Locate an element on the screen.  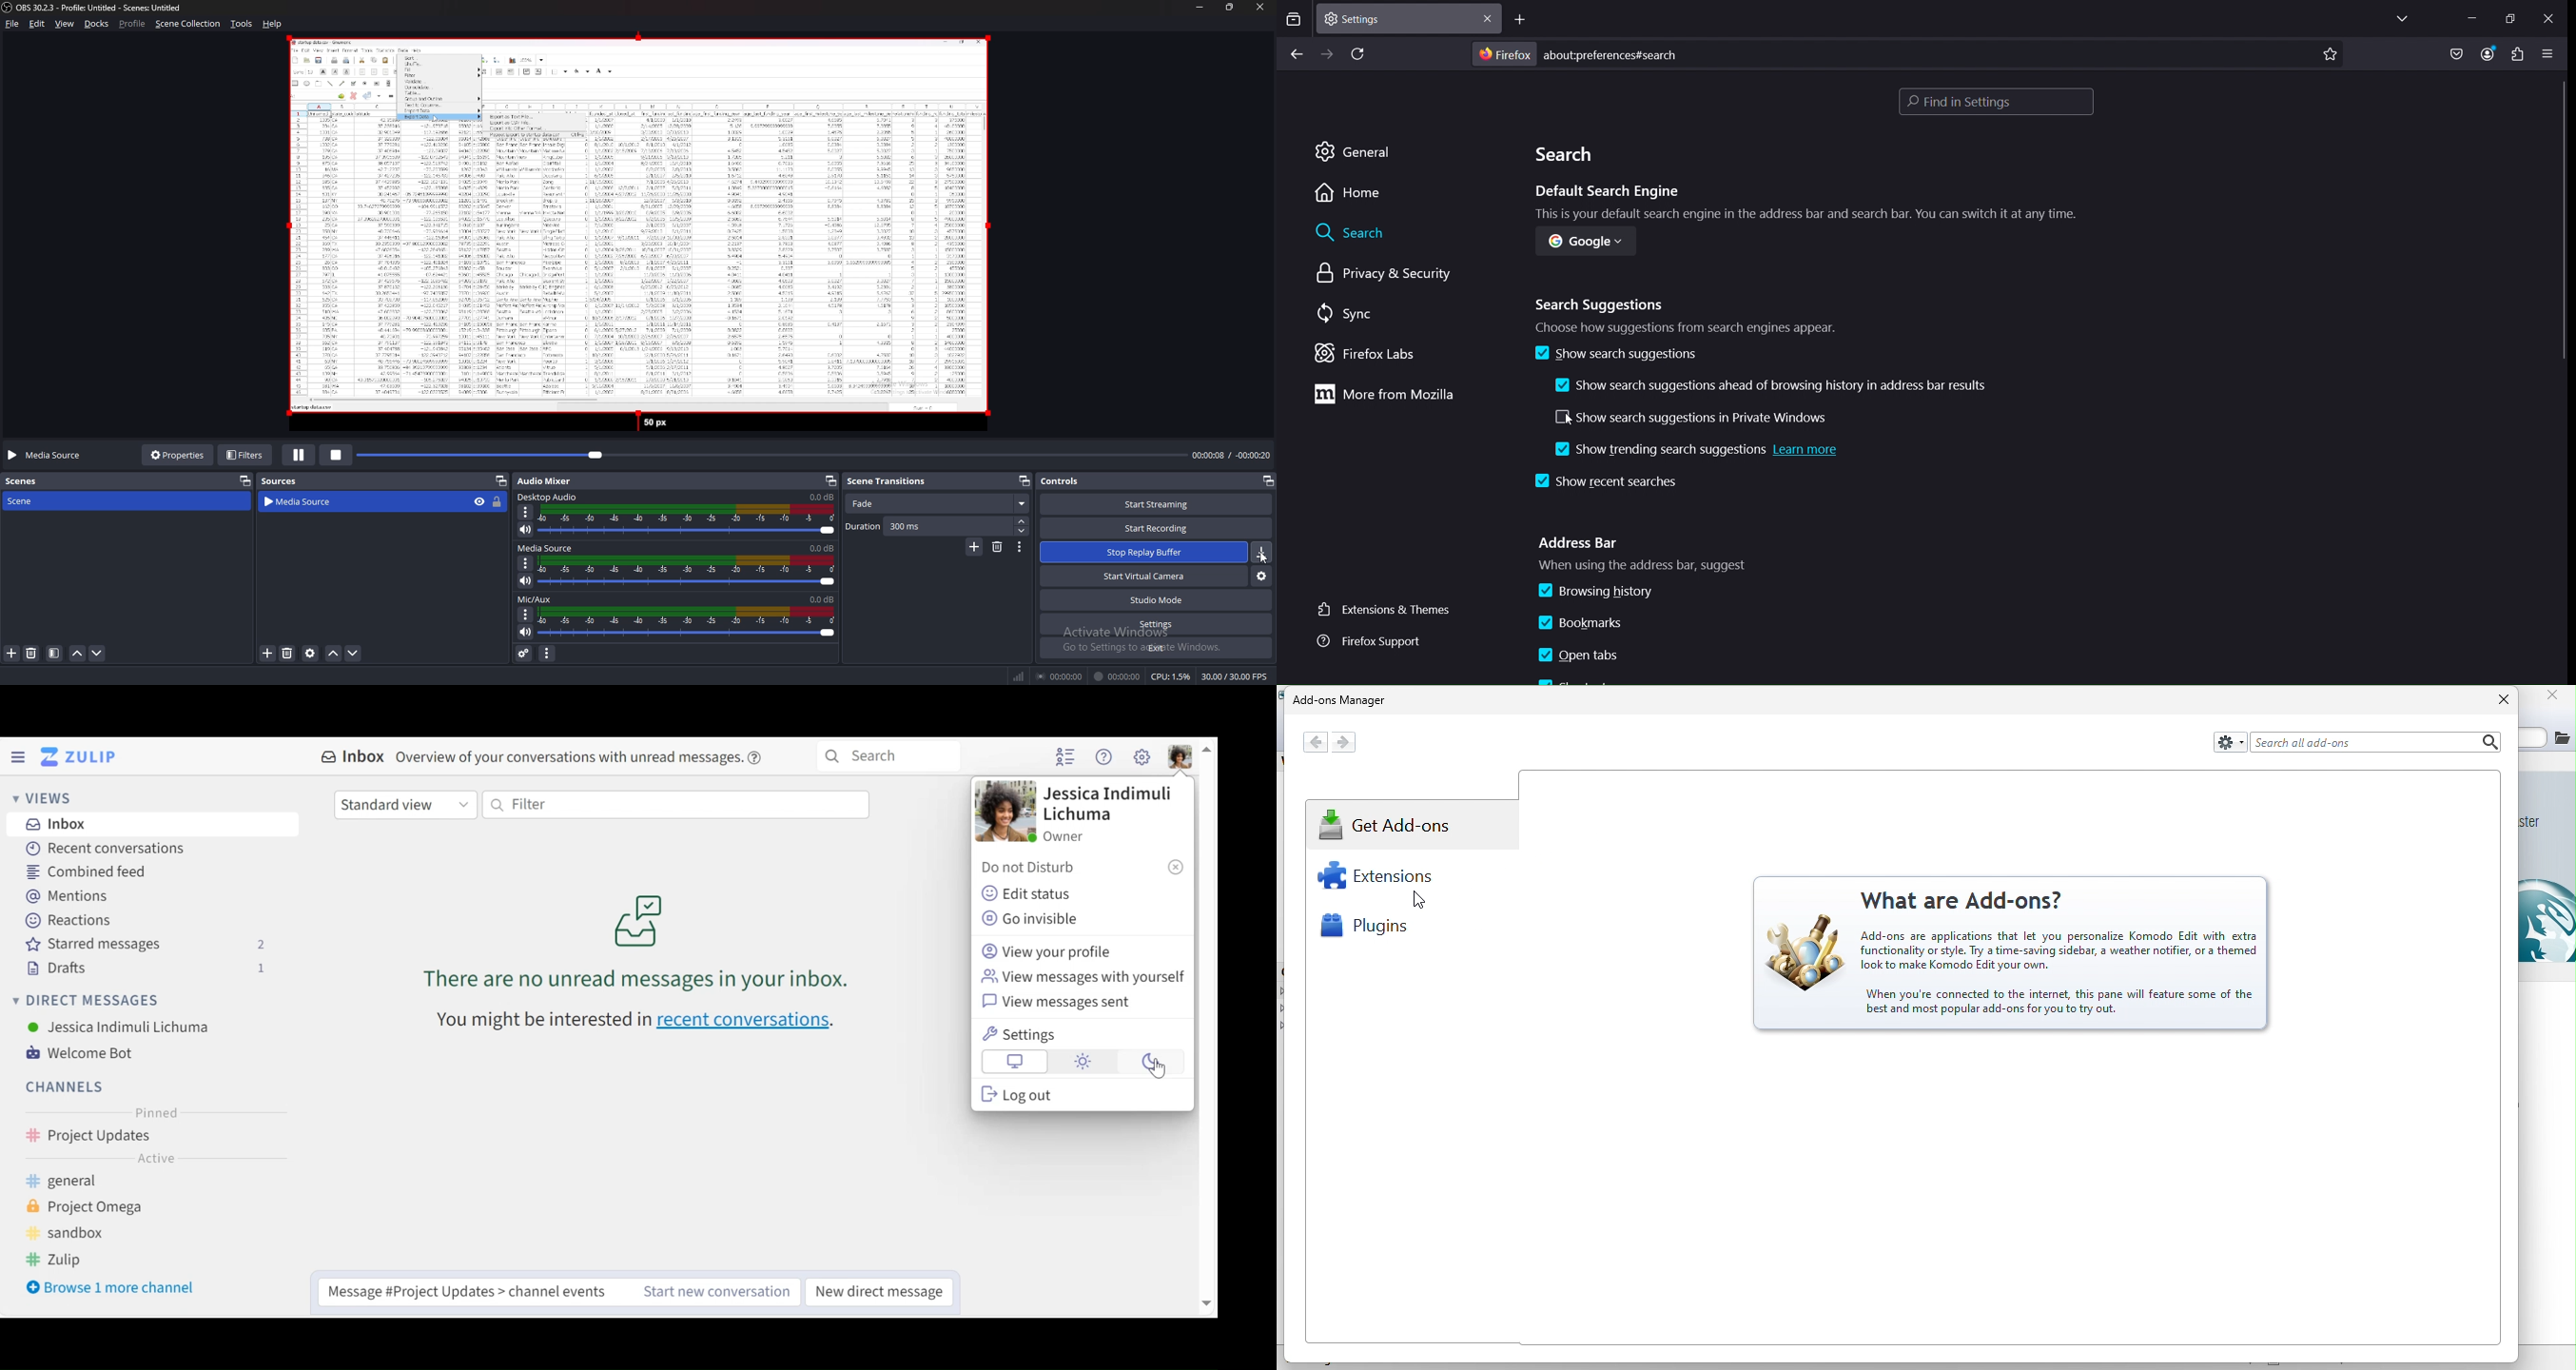
Recent Conversations is located at coordinates (105, 848).